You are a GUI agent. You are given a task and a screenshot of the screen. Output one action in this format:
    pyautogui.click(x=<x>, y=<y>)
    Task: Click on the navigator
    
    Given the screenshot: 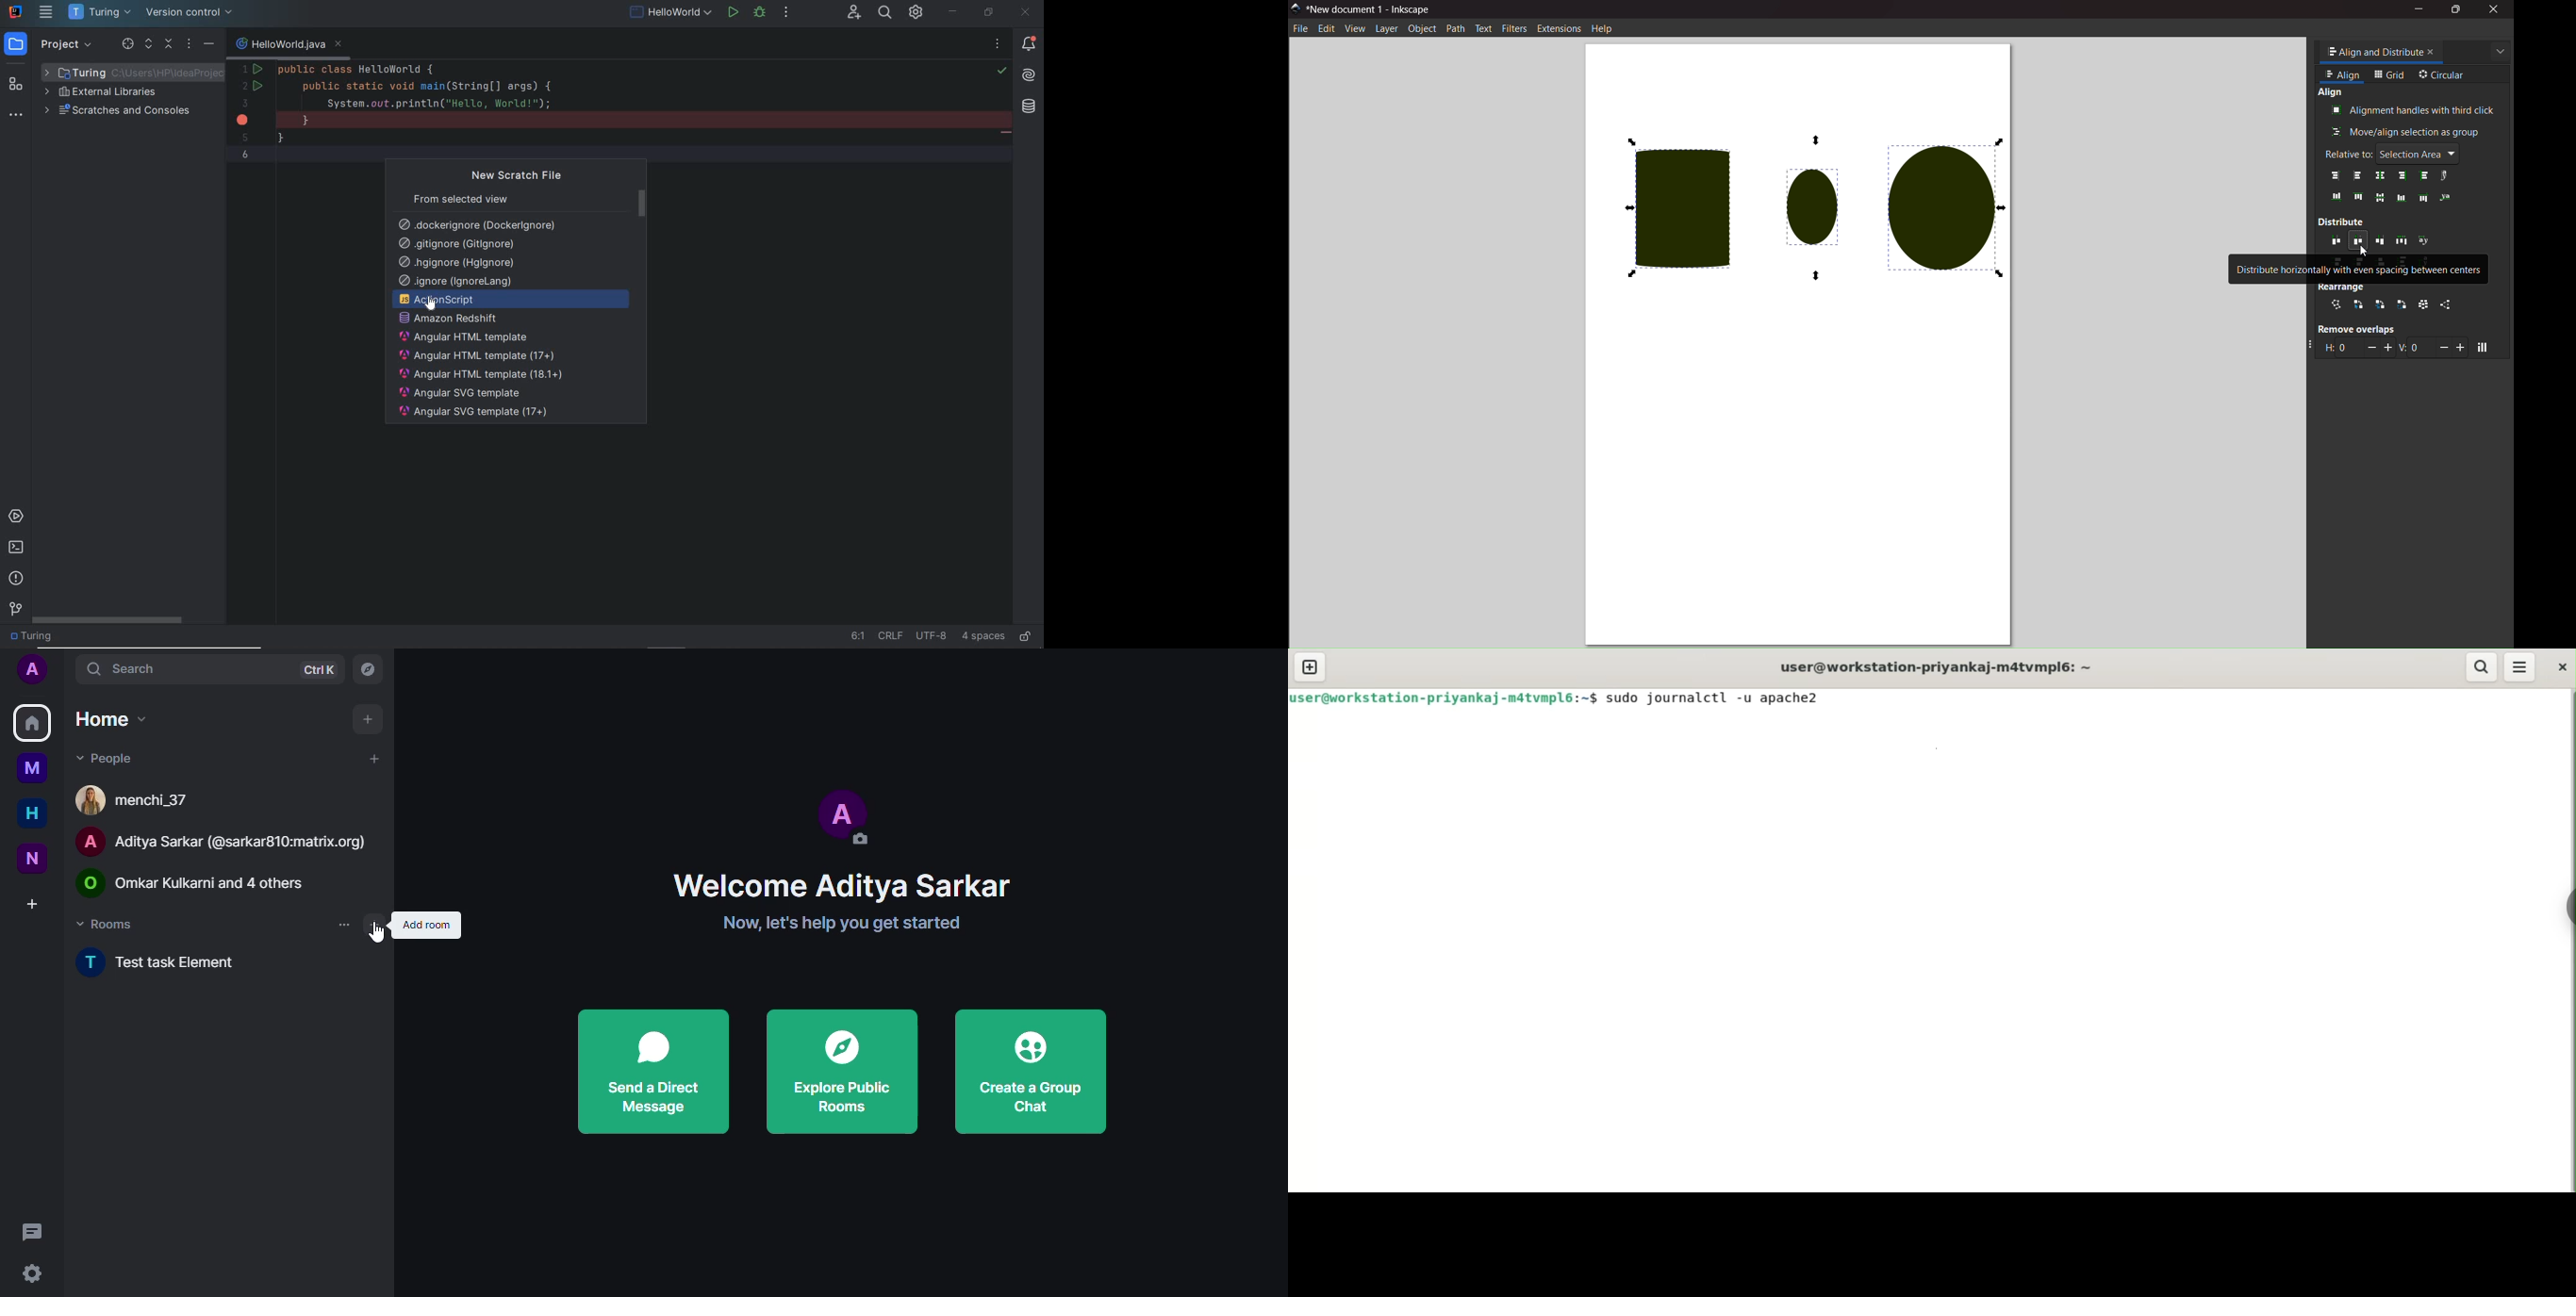 What is the action you would take?
    pyautogui.click(x=367, y=668)
    